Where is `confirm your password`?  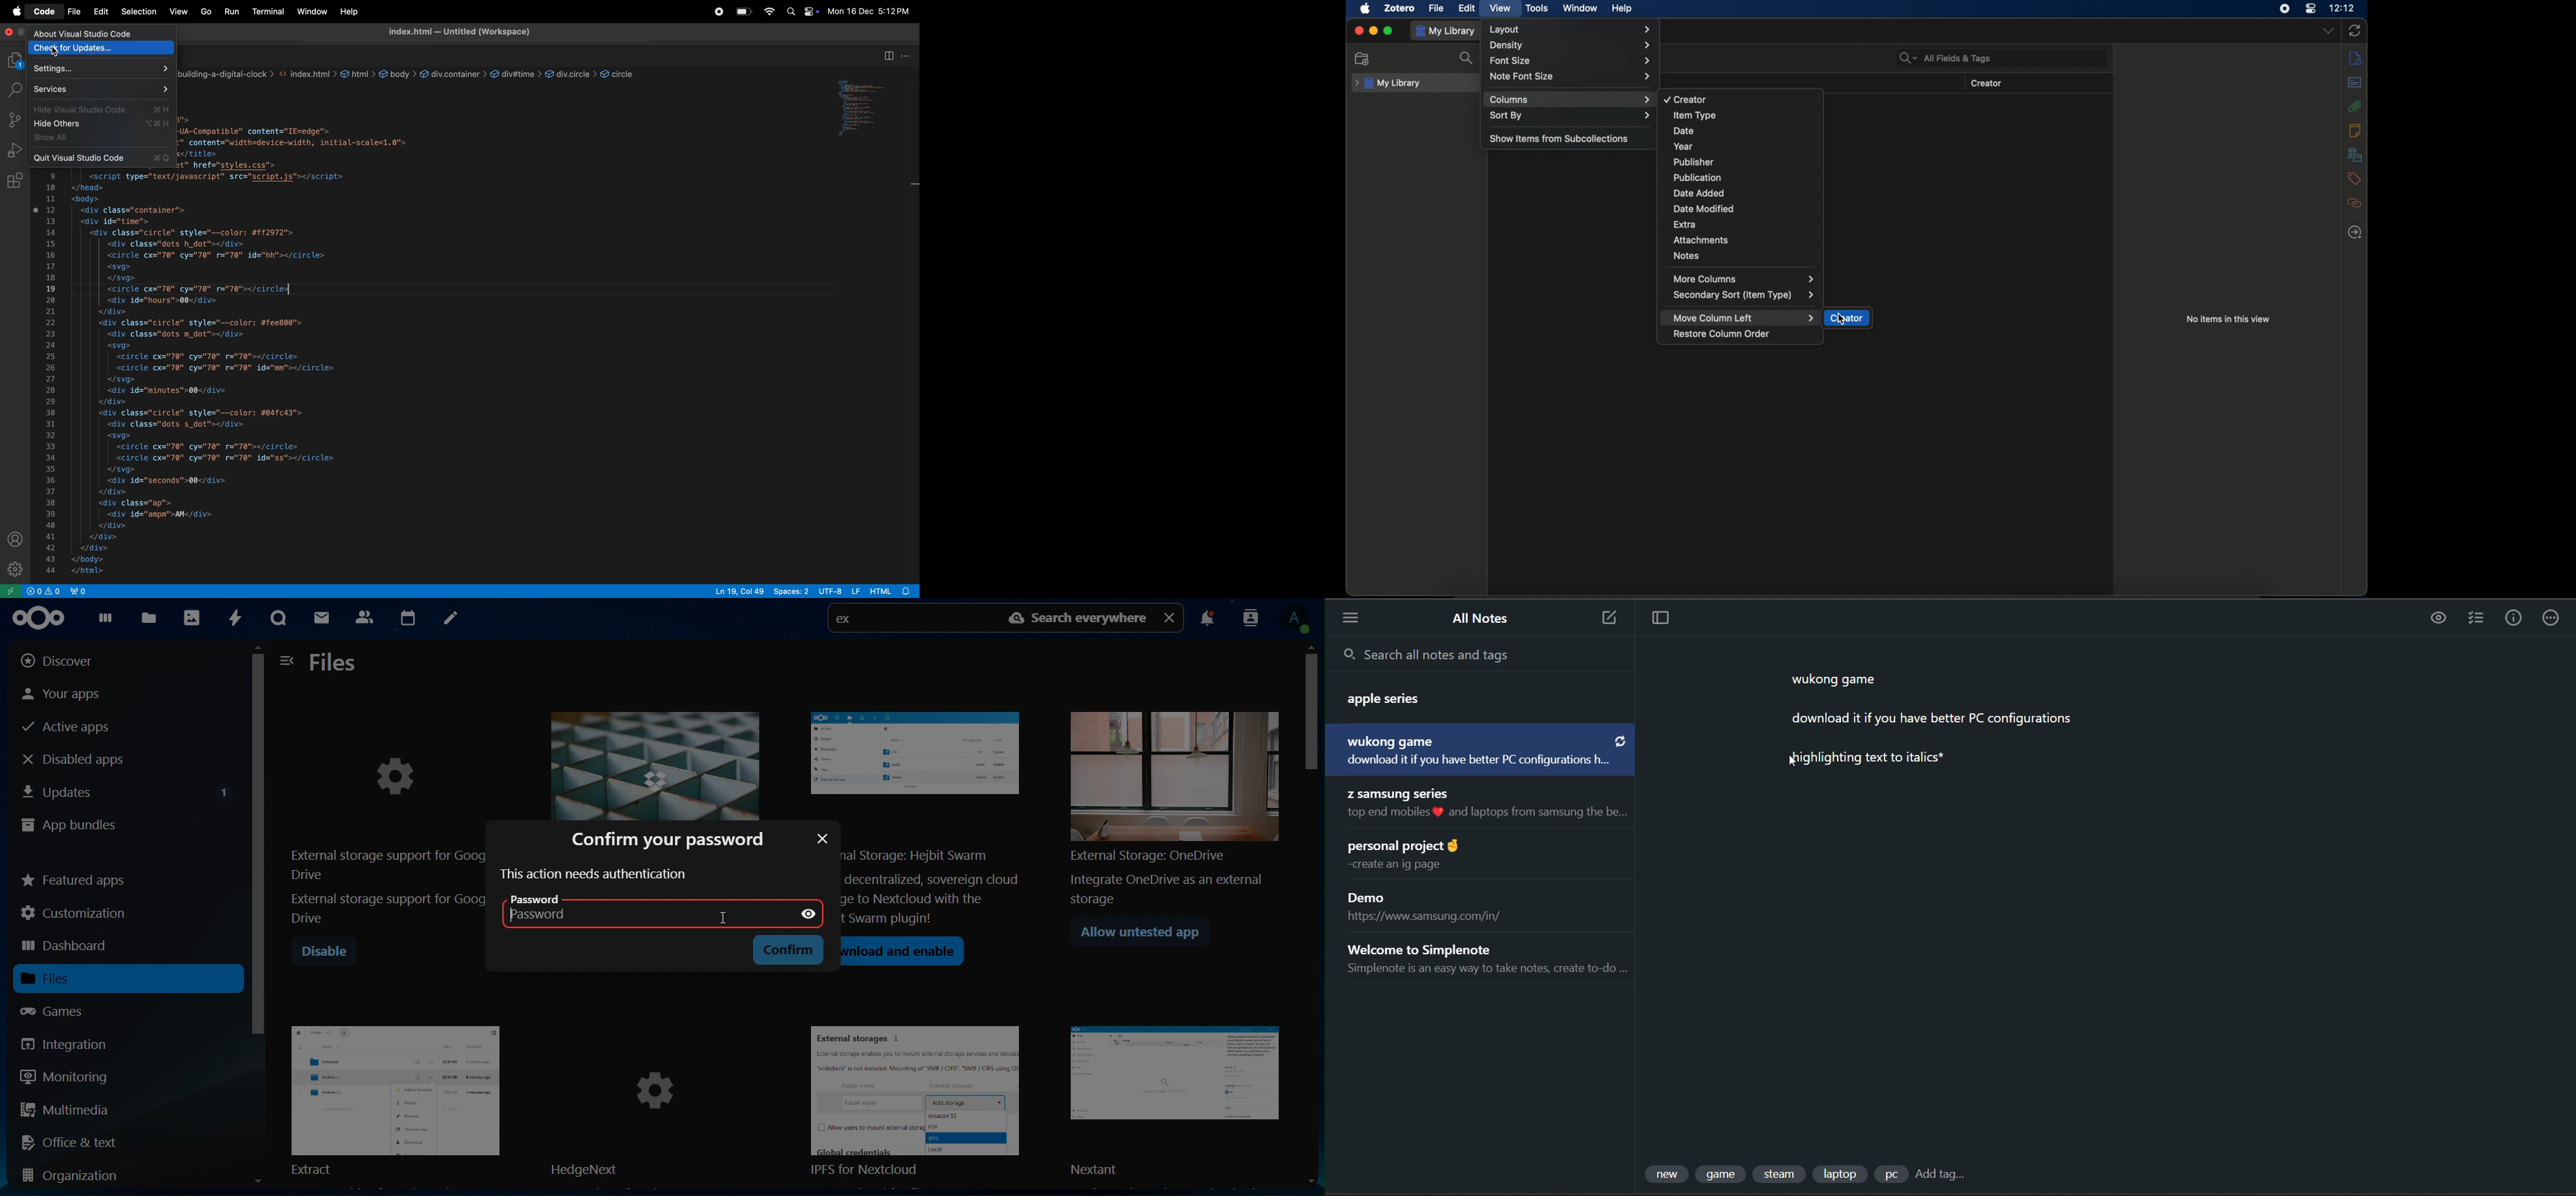
confirm your password is located at coordinates (674, 838).